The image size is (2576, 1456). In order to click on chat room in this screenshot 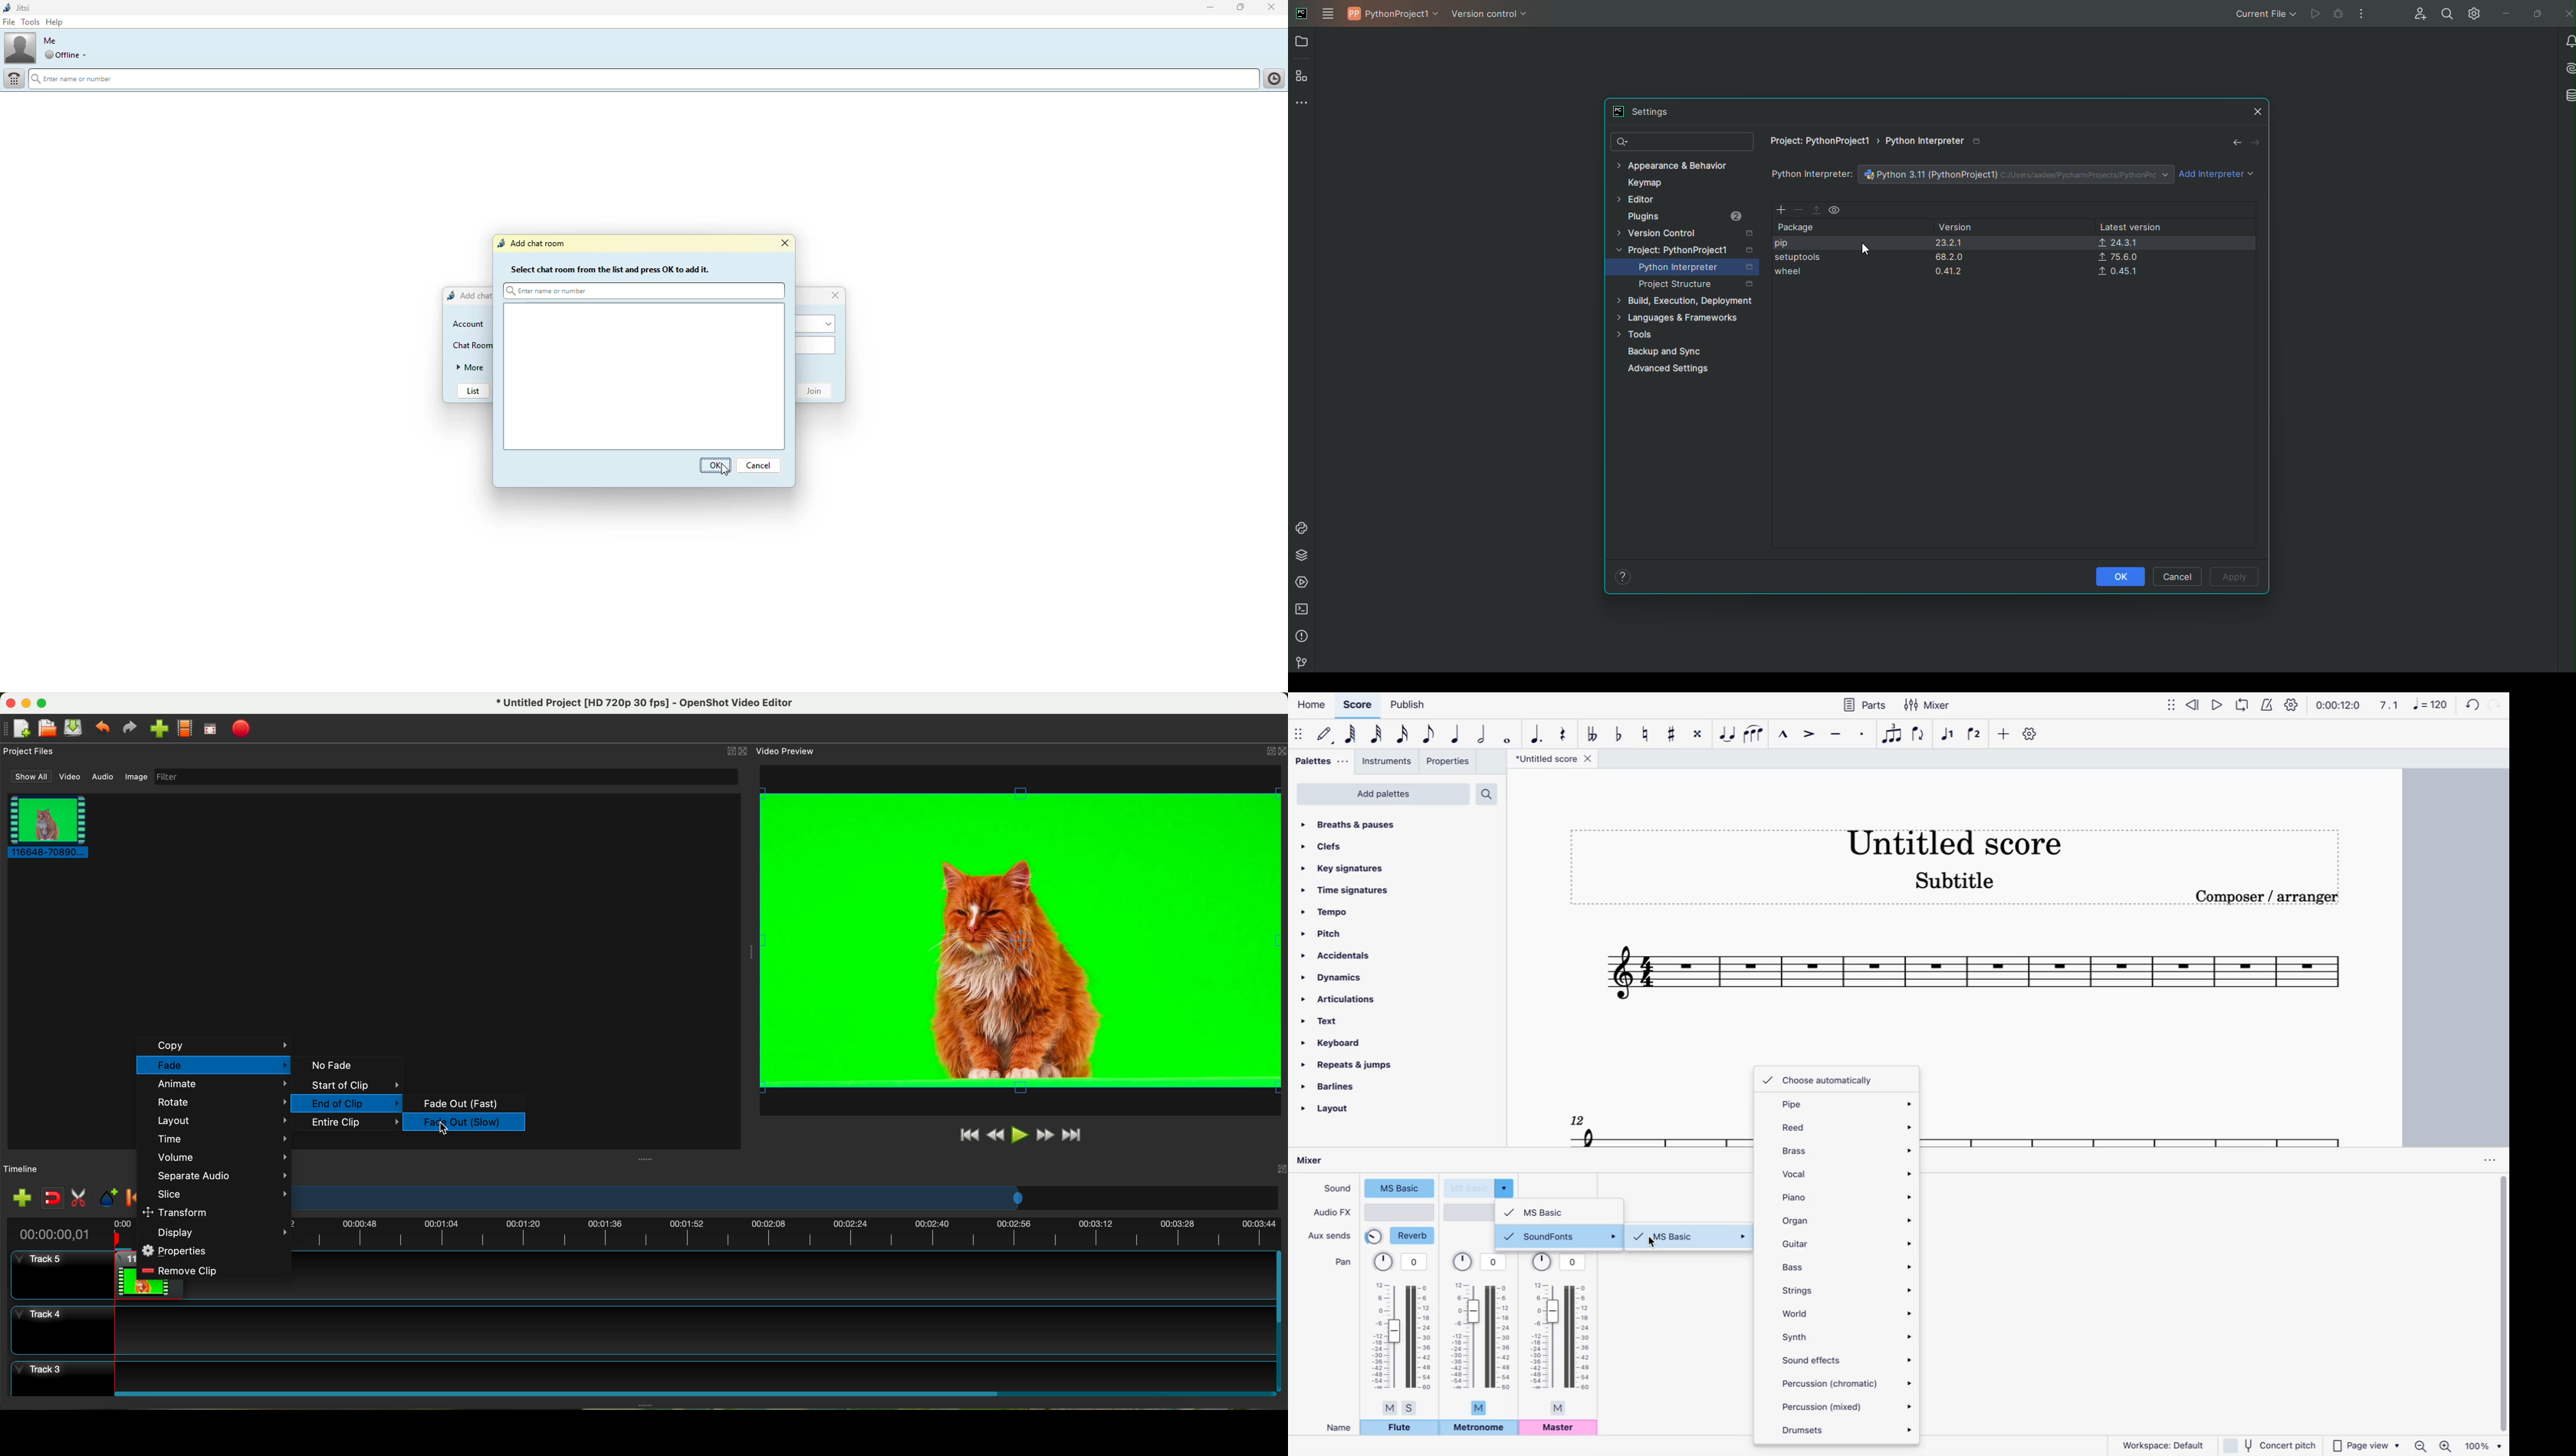, I will do `click(814, 344)`.